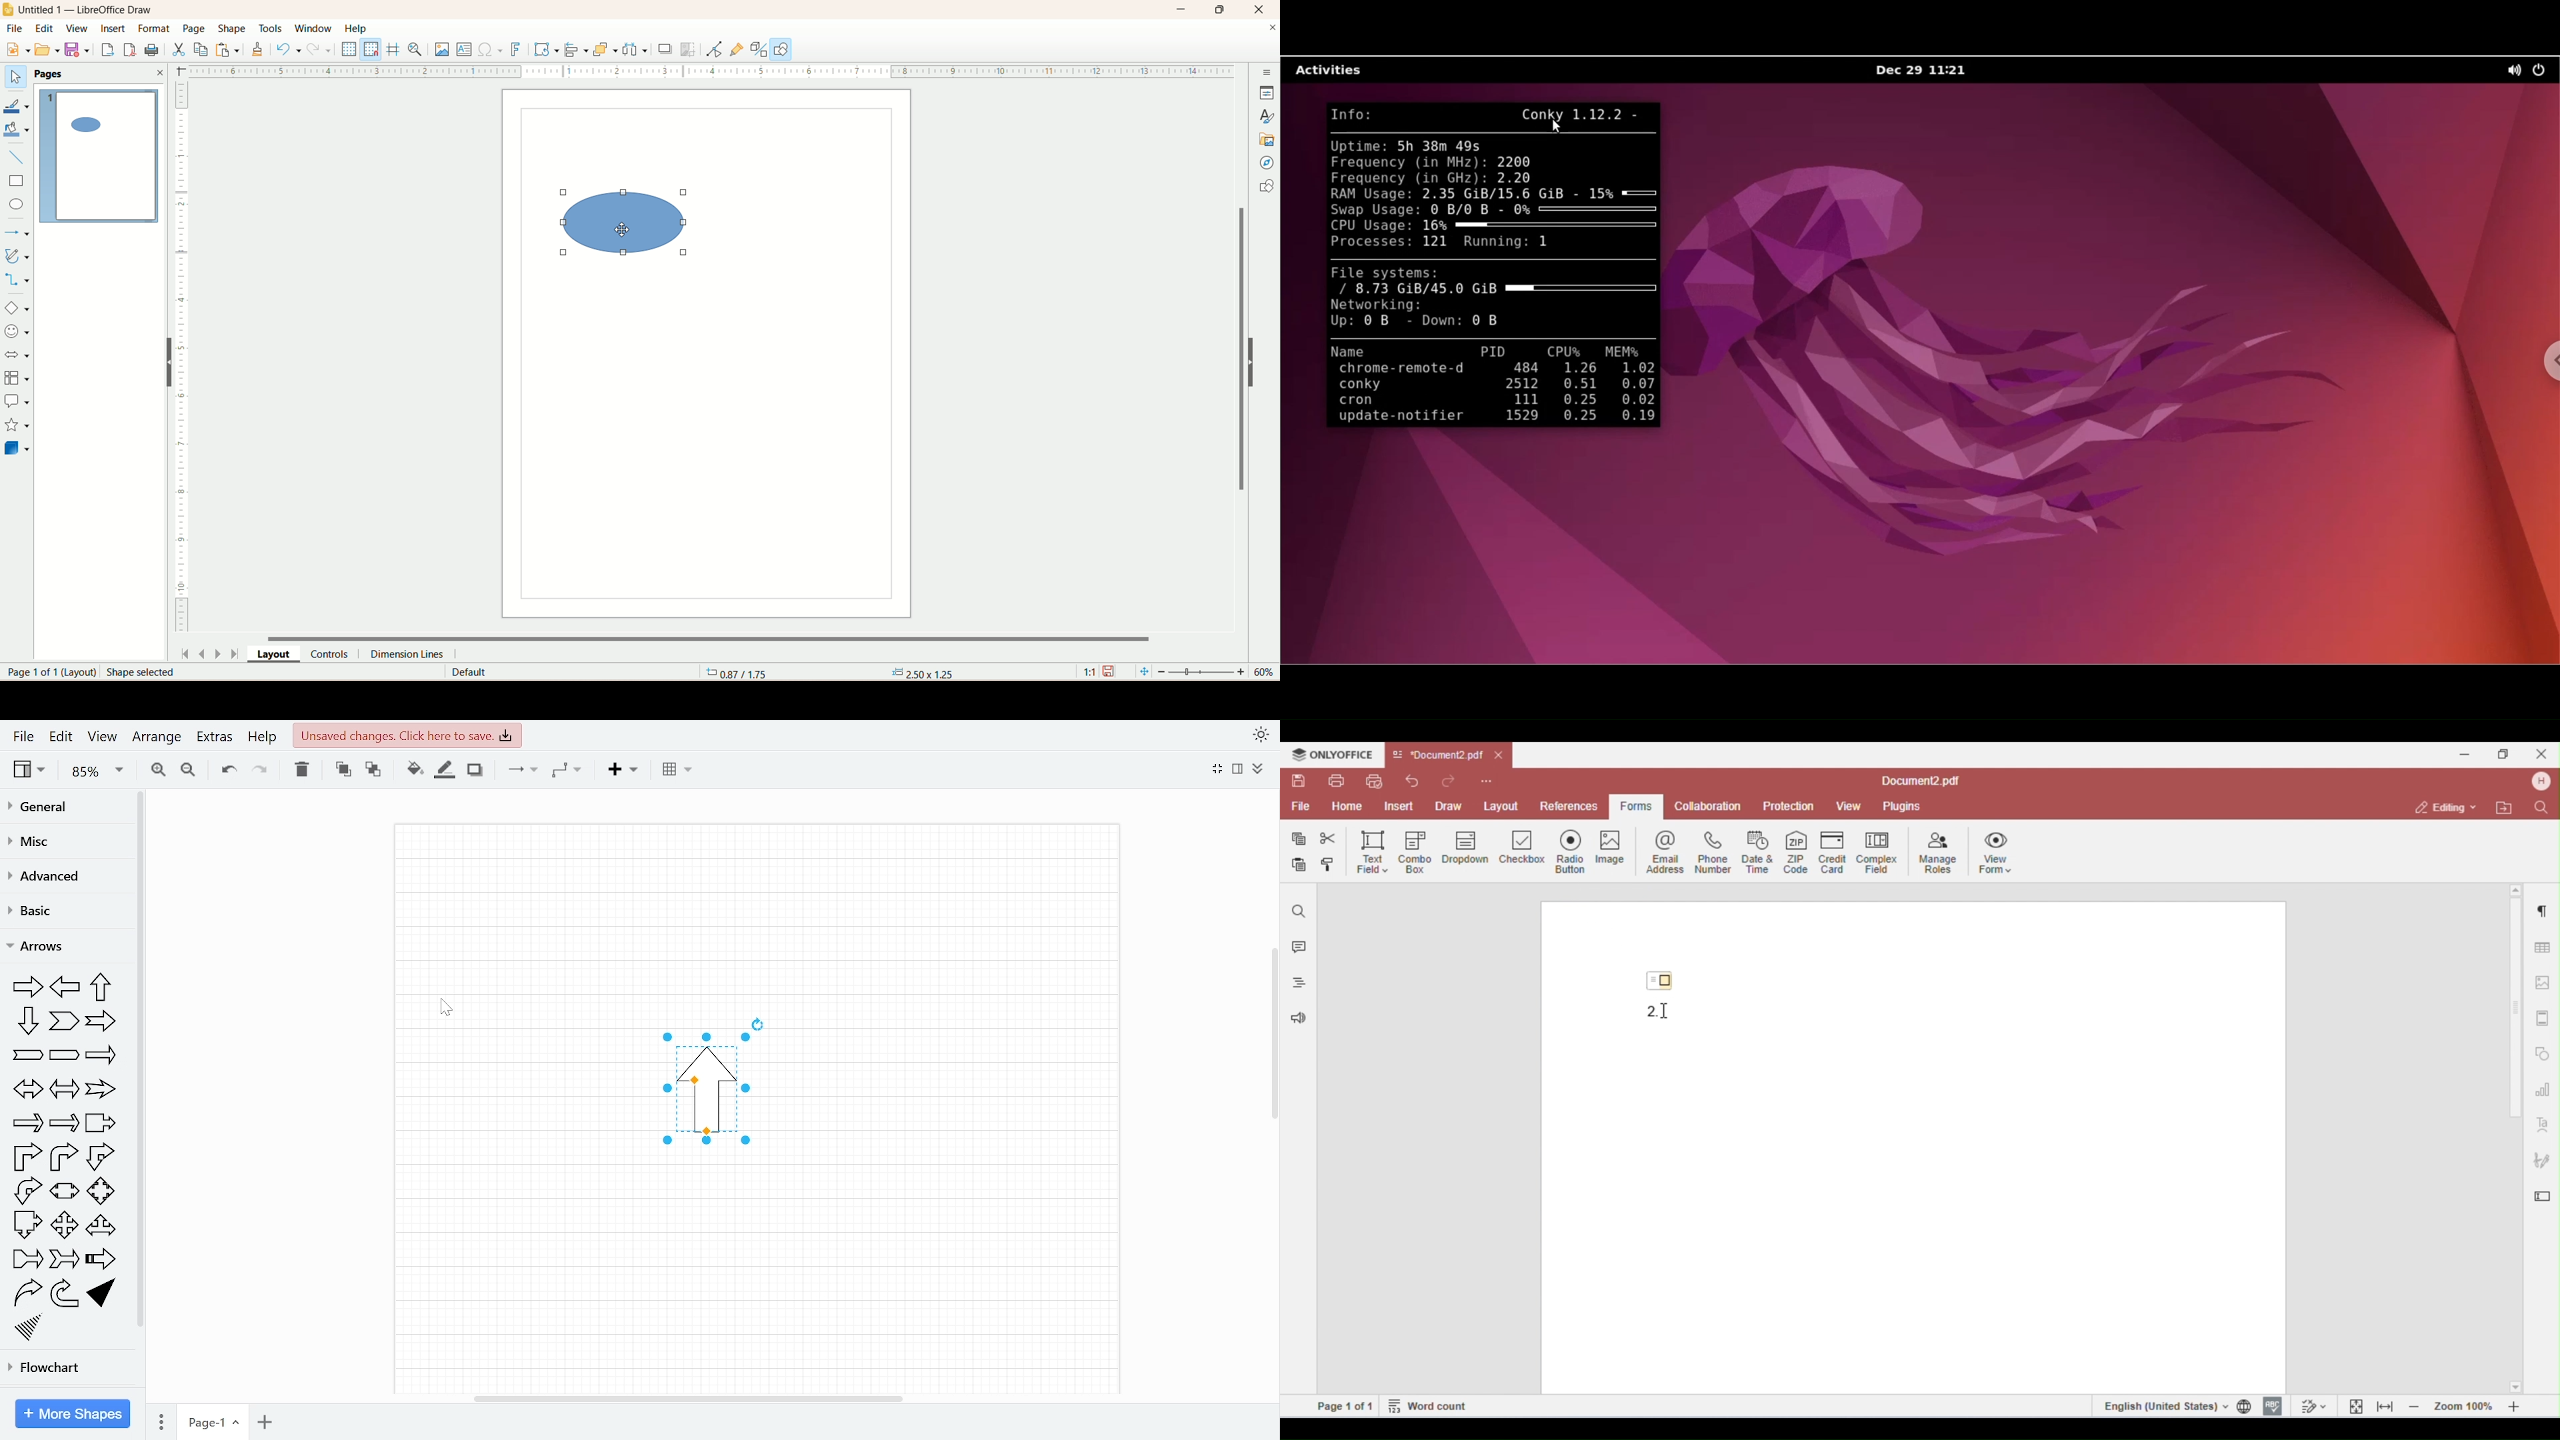  What do you see at coordinates (1272, 1040) in the screenshot?
I see `Vertical scrolbar` at bounding box center [1272, 1040].